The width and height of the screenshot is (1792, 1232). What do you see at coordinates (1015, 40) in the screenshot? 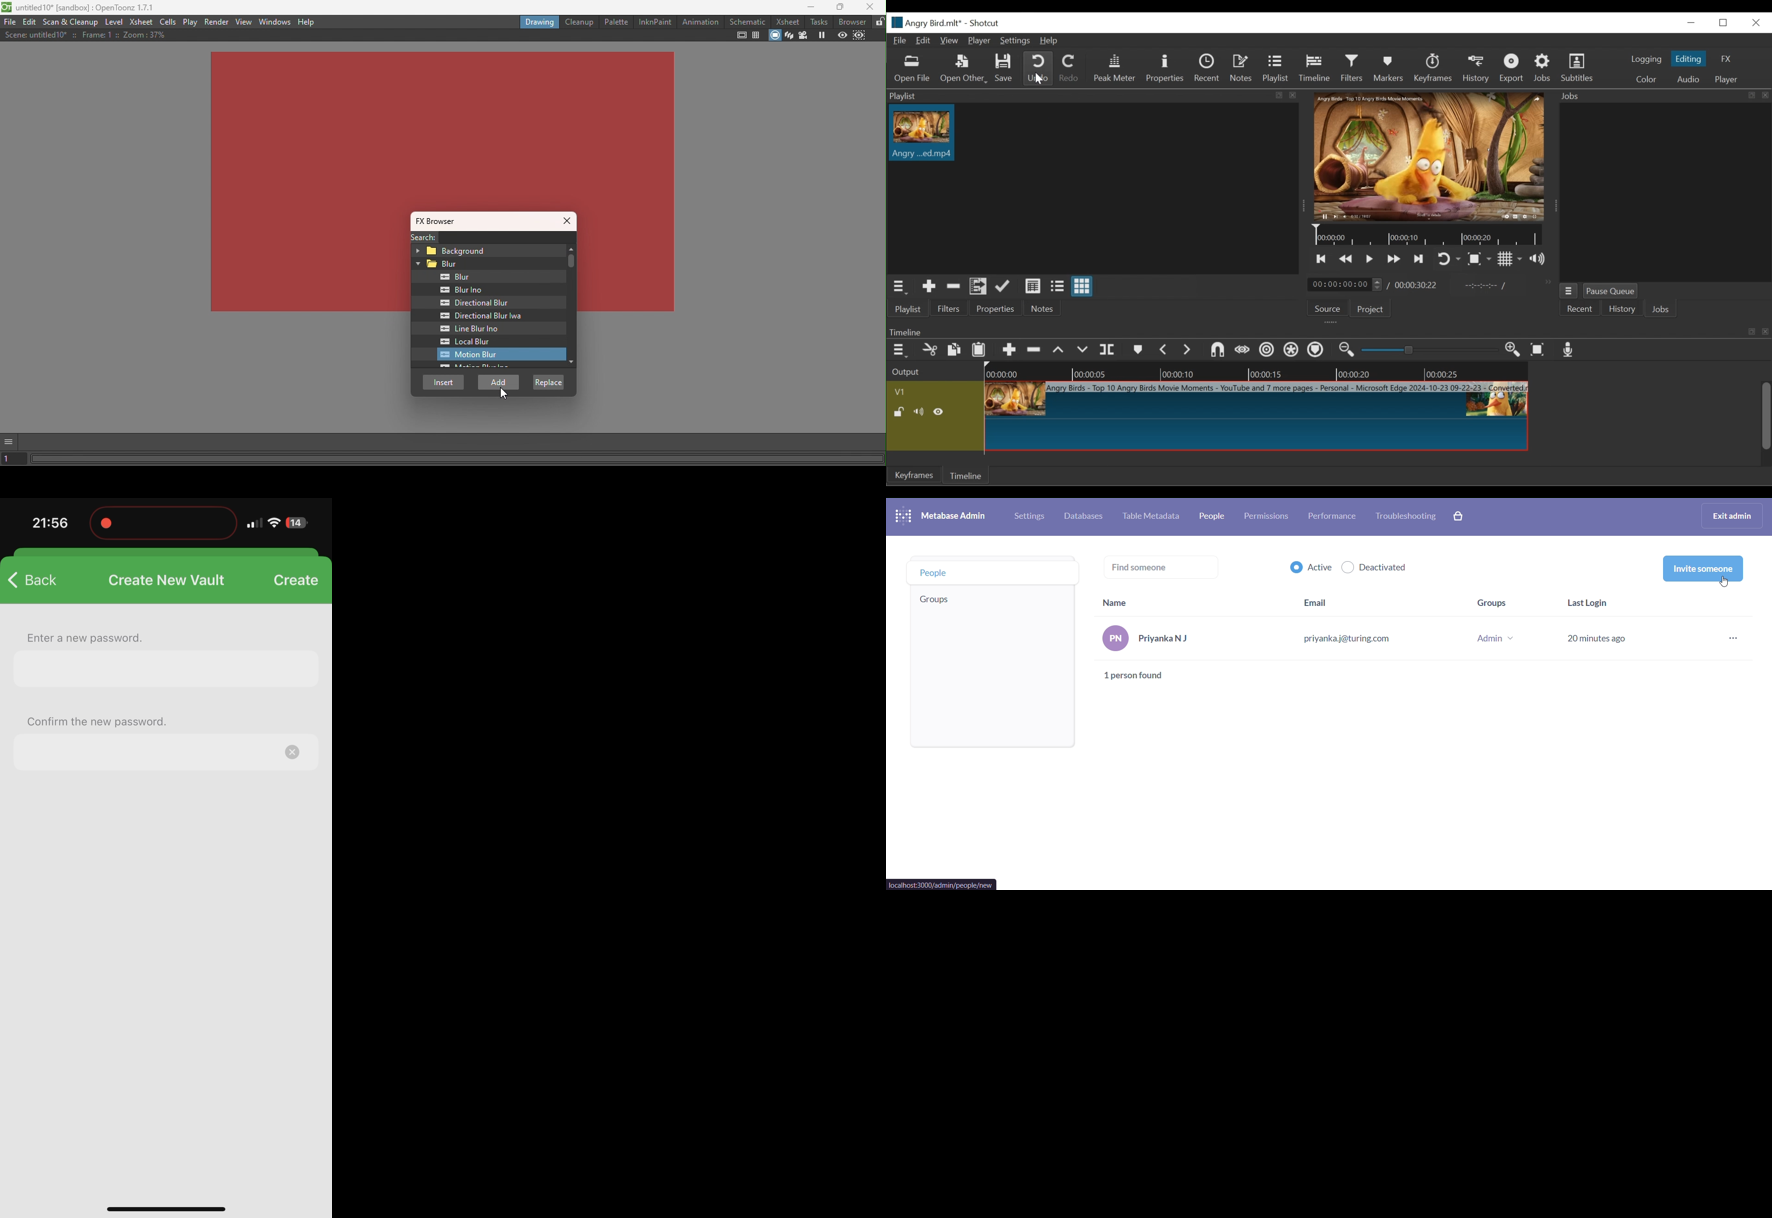
I see `Settings` at bounding box center [1015, 40].